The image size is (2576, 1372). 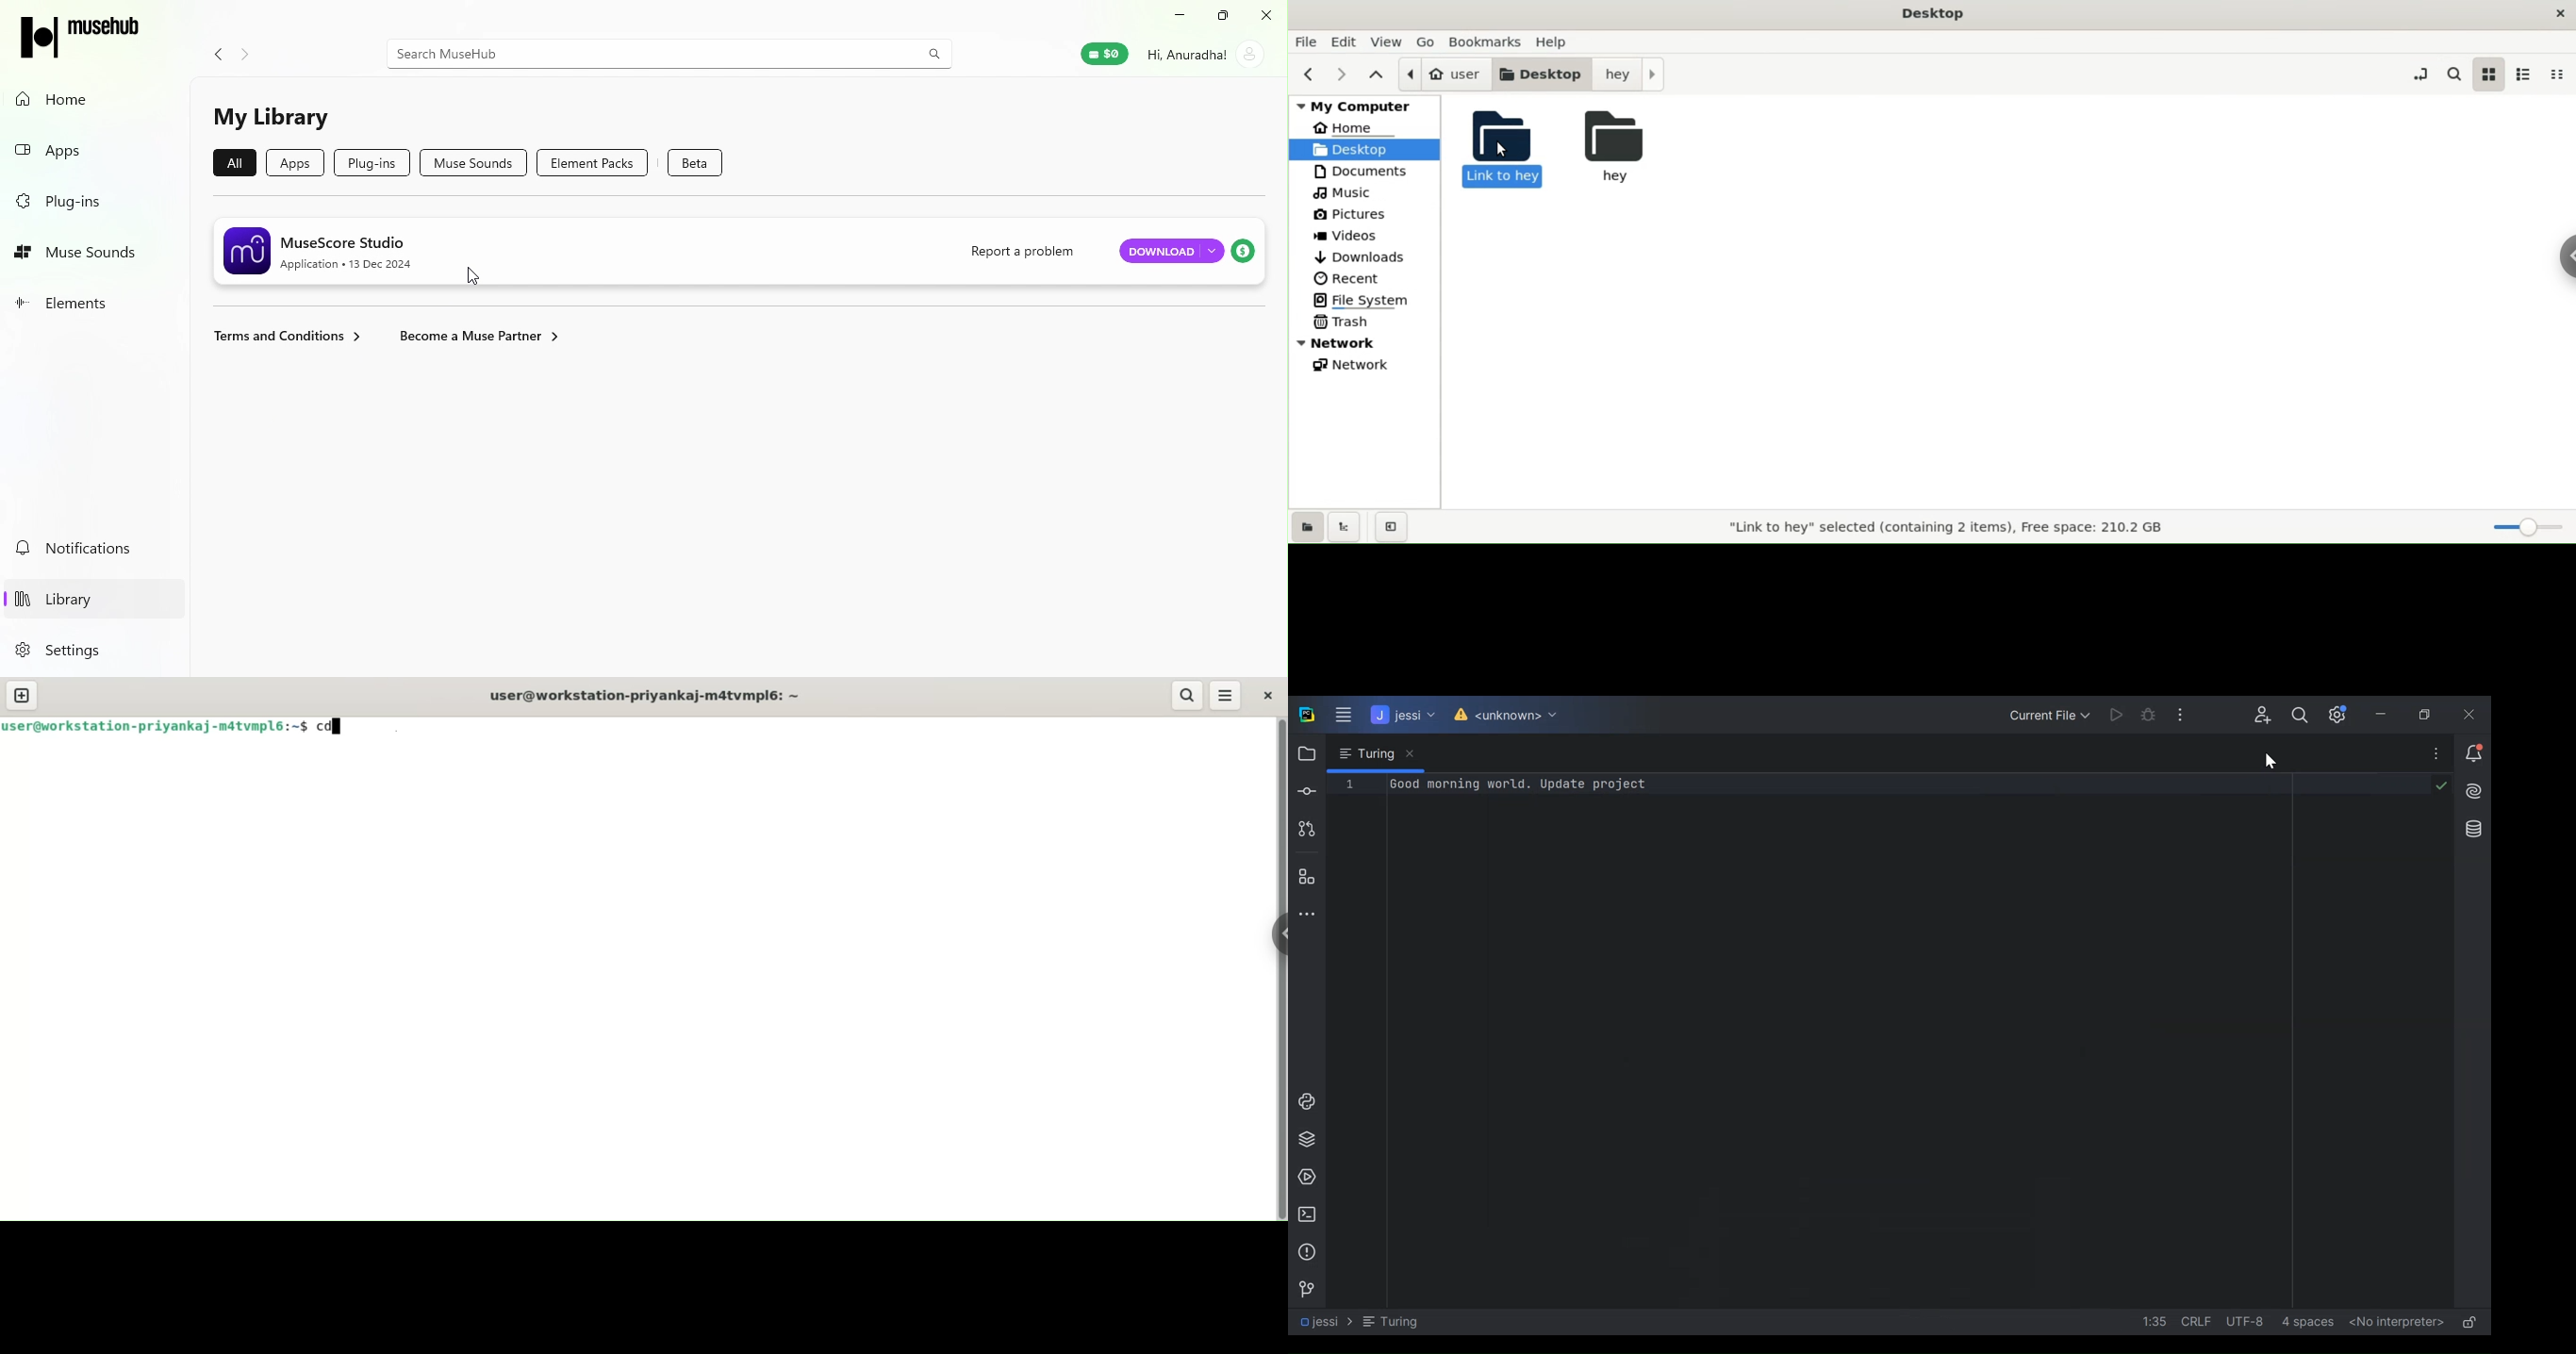 I want to click on Database, so click(x=2475, y=832).